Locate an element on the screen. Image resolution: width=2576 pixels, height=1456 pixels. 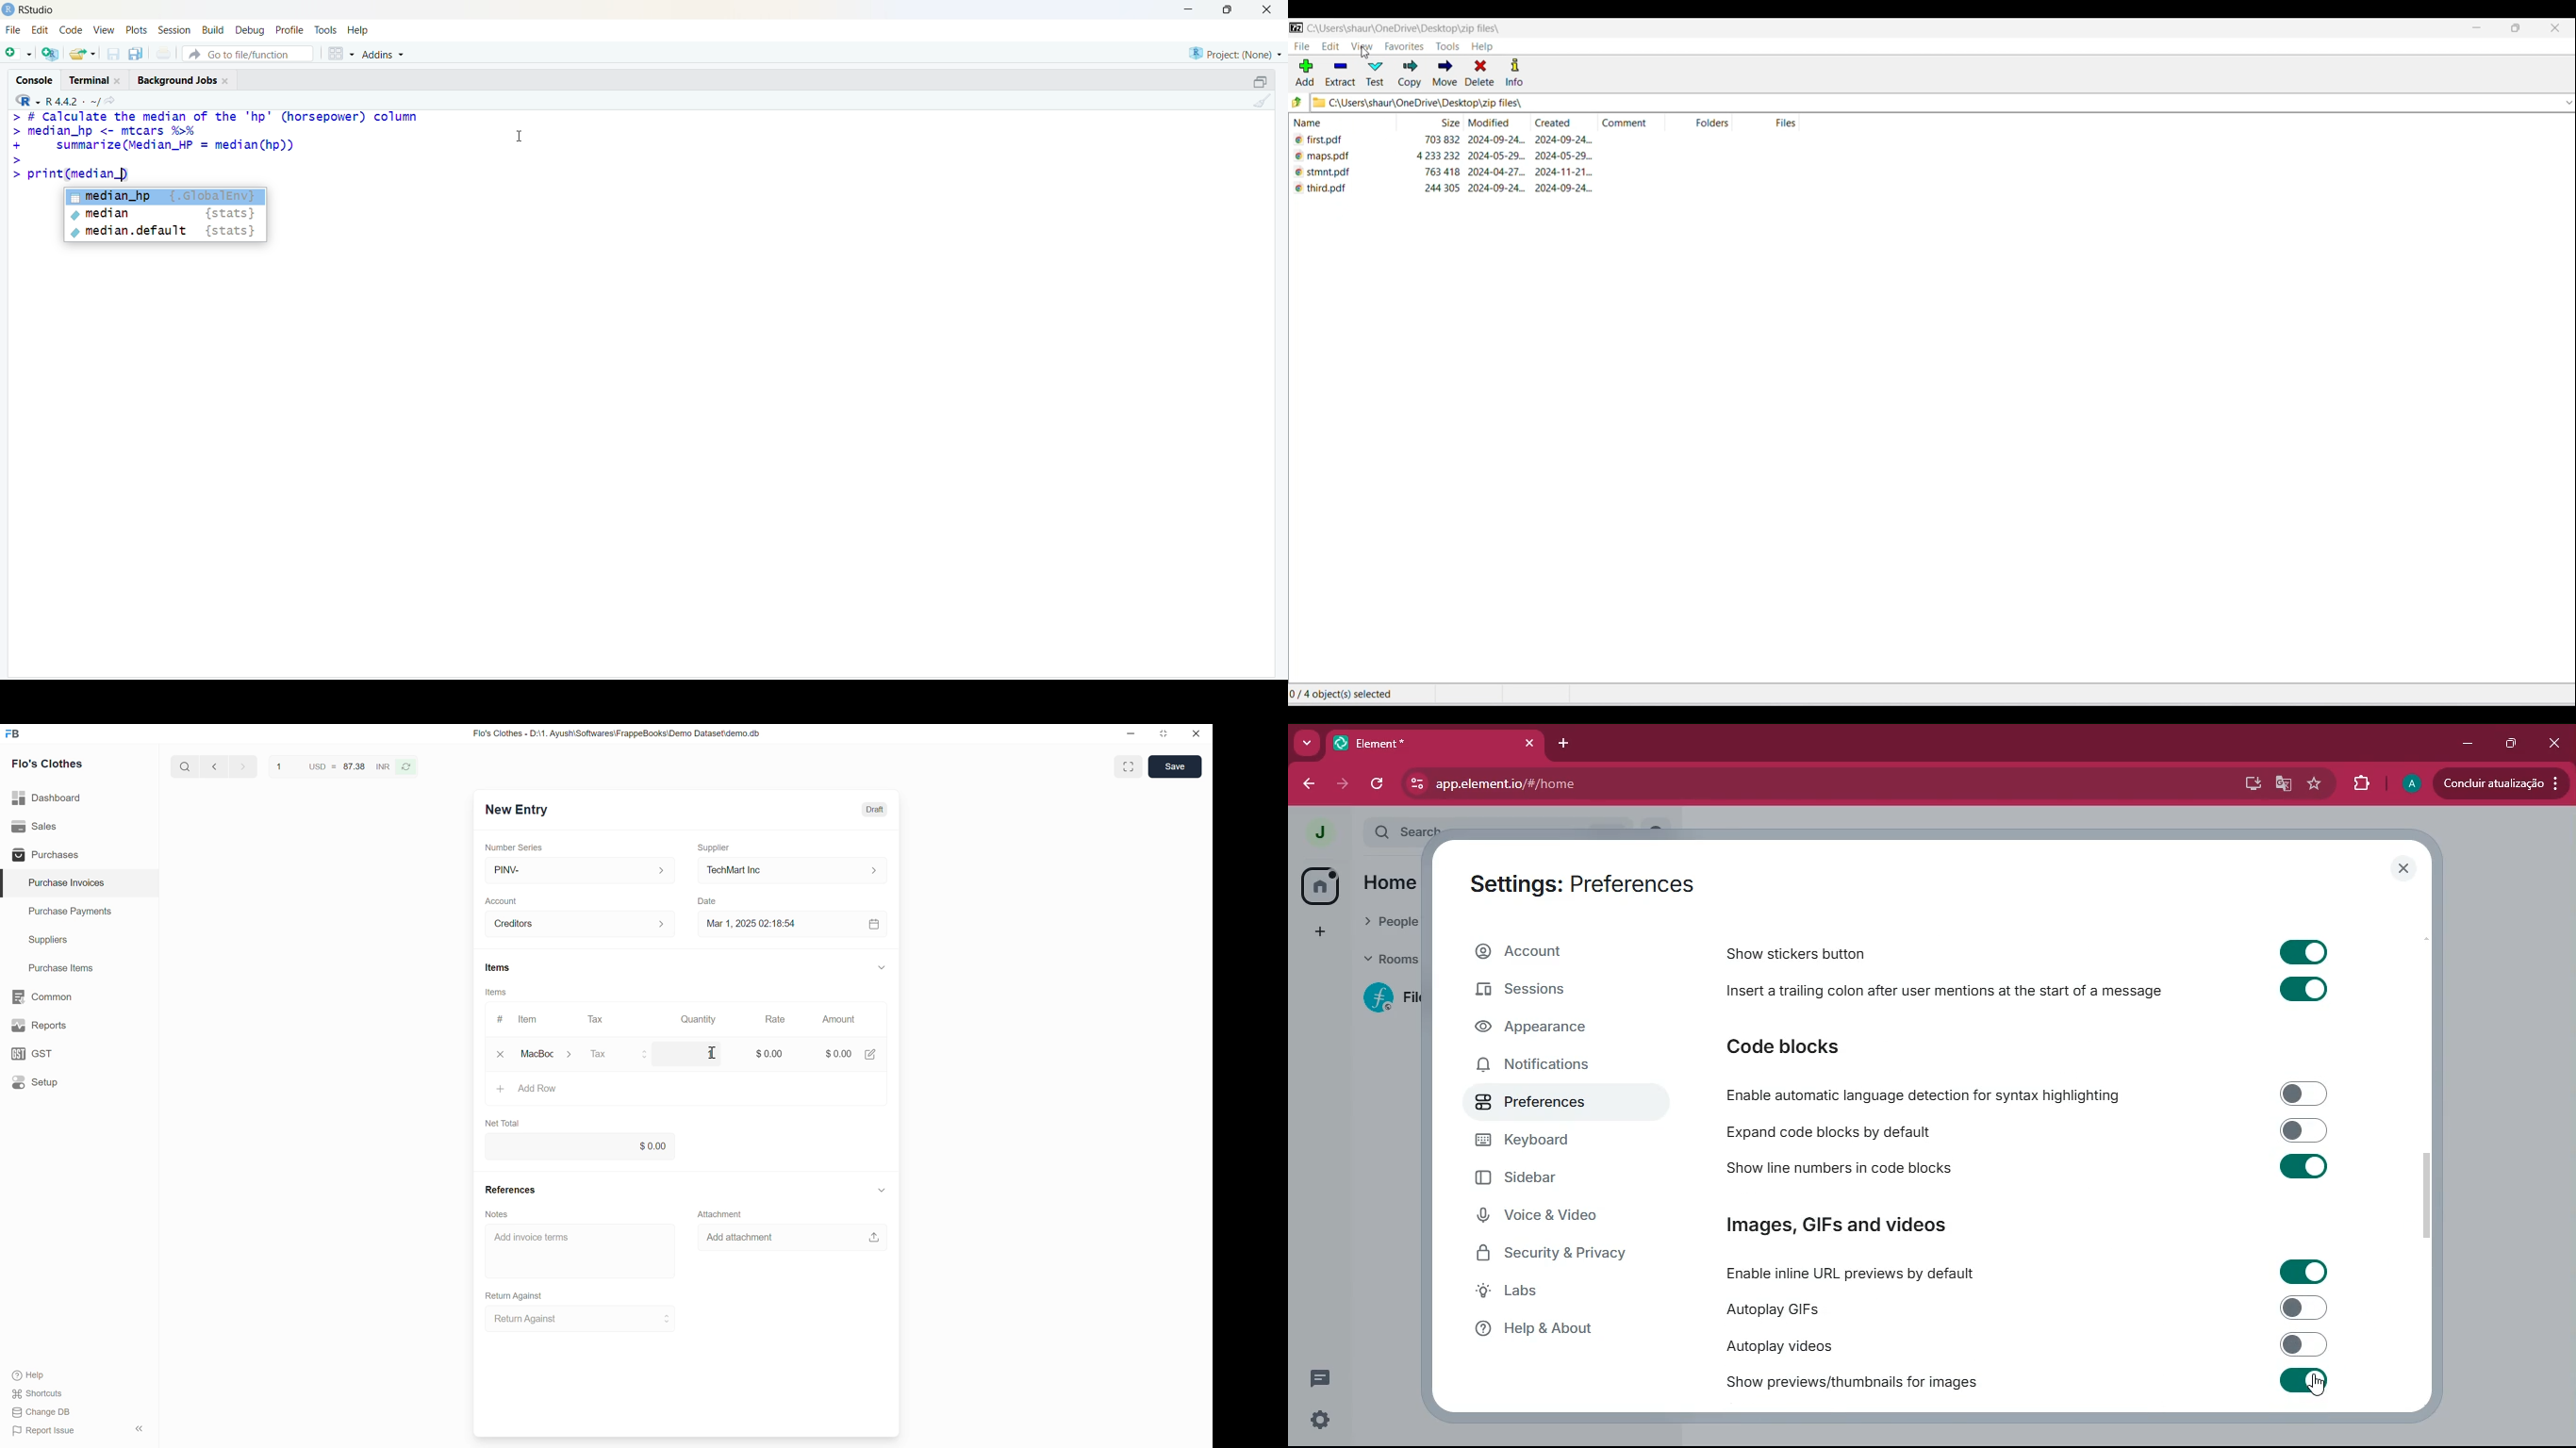
Sales is located at coordinates (79, 827).